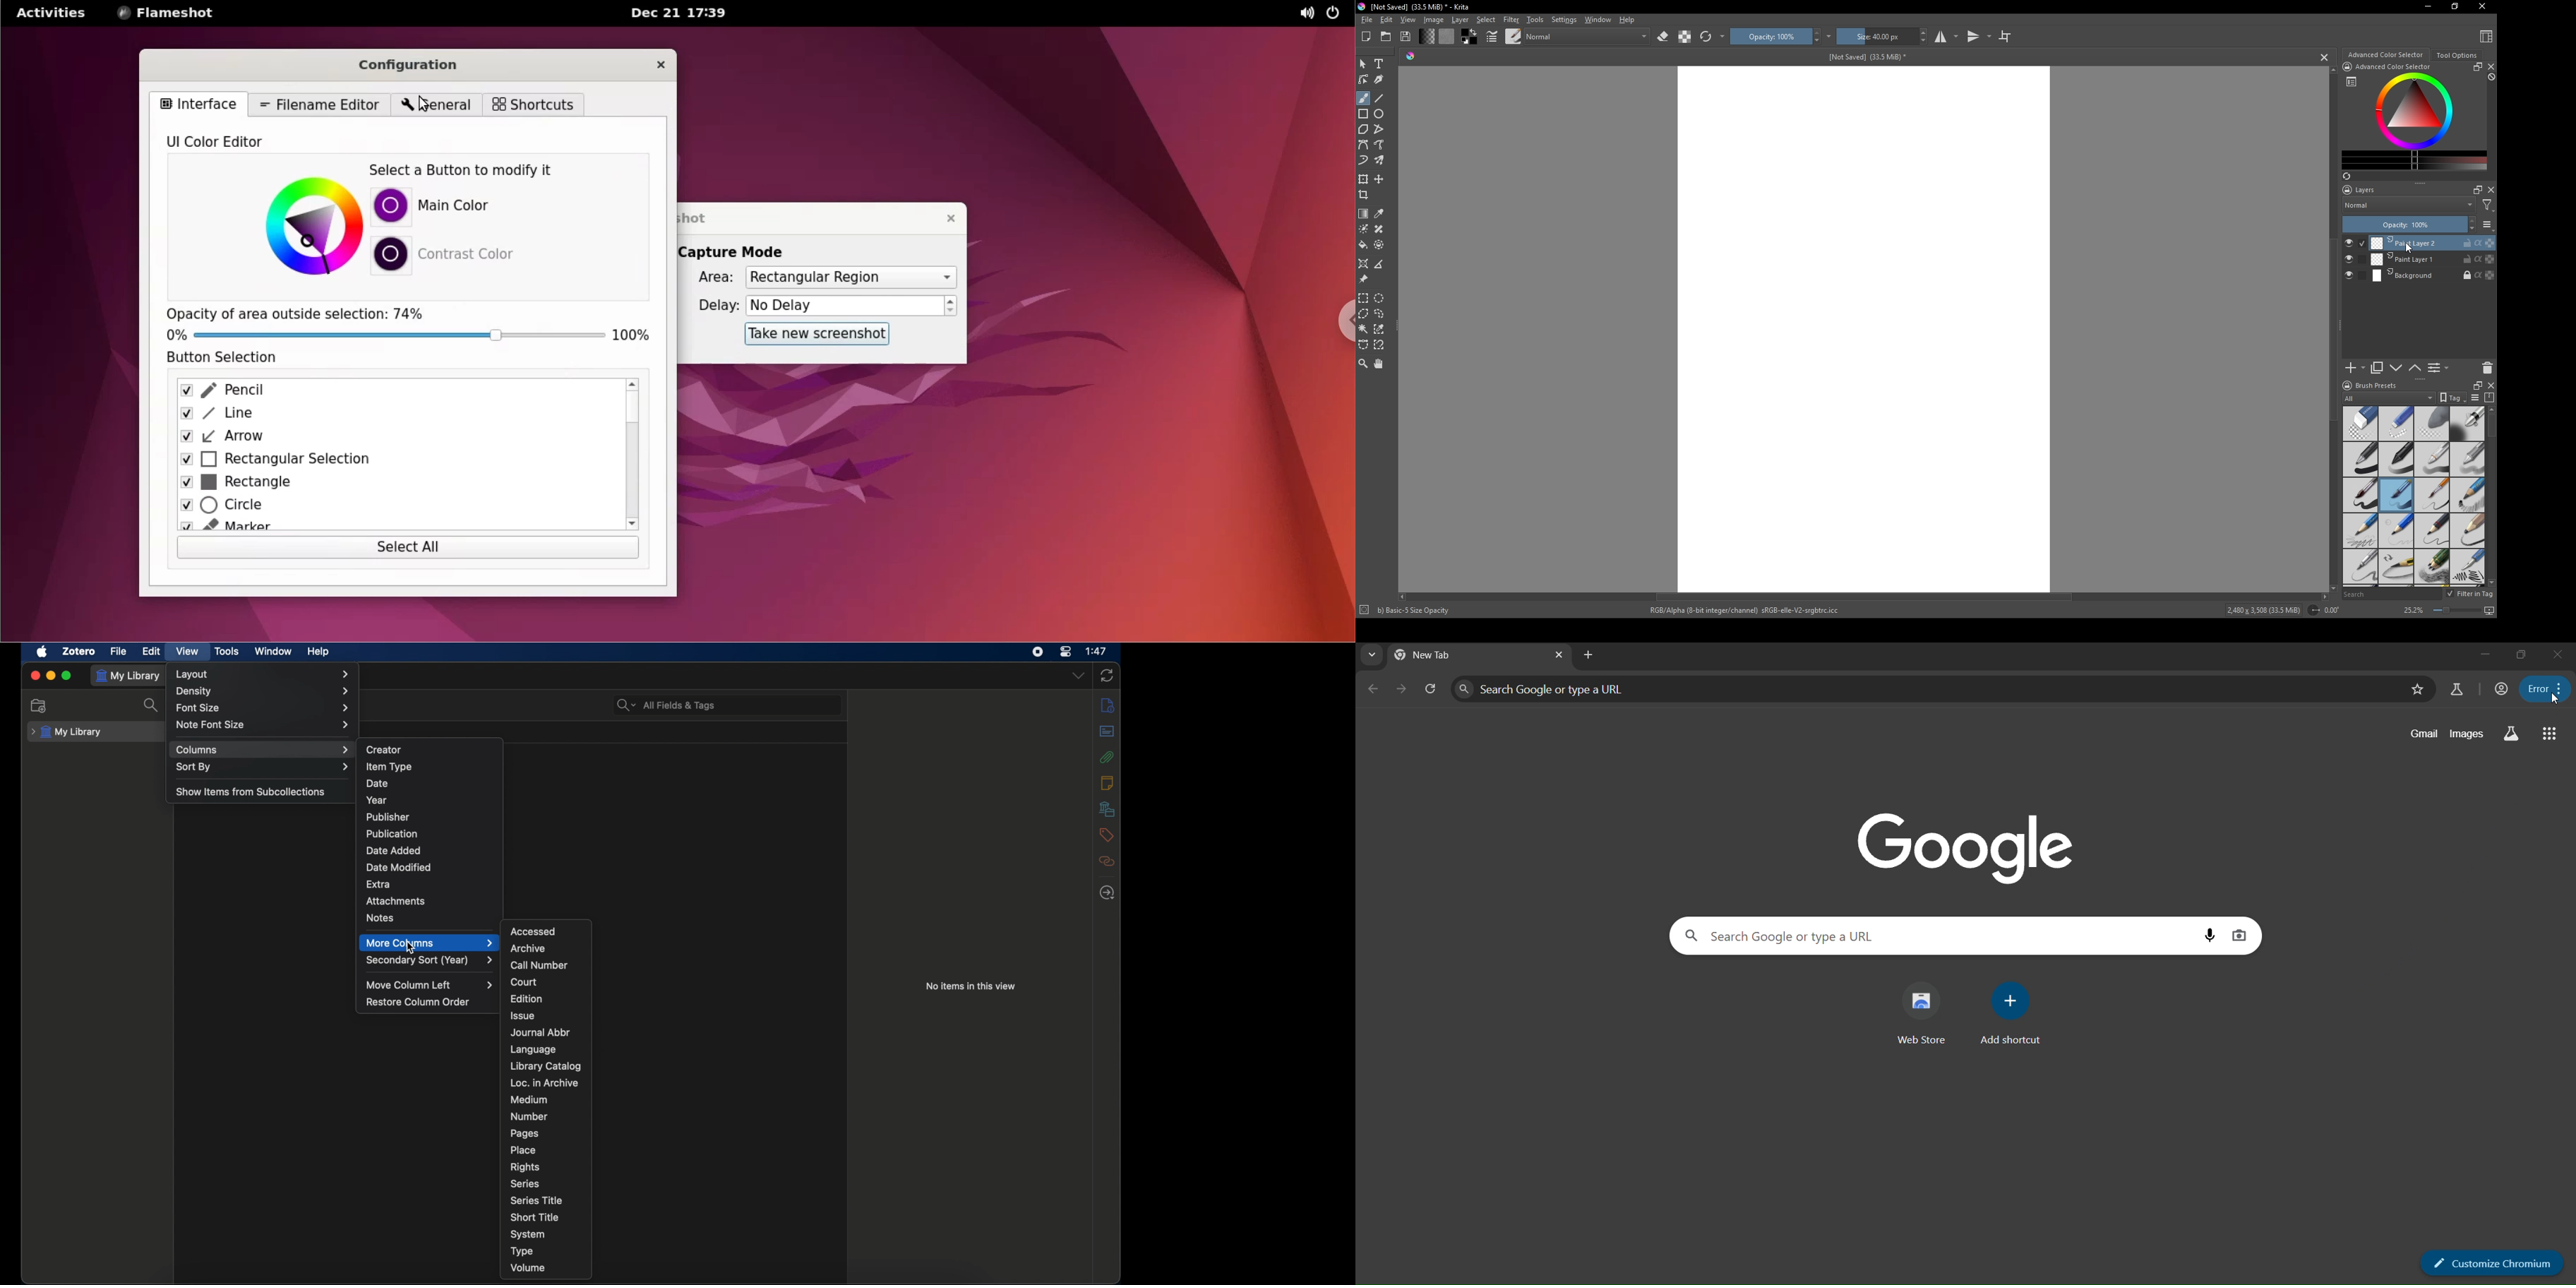  I want to click on zoom, so click(1363, 363).